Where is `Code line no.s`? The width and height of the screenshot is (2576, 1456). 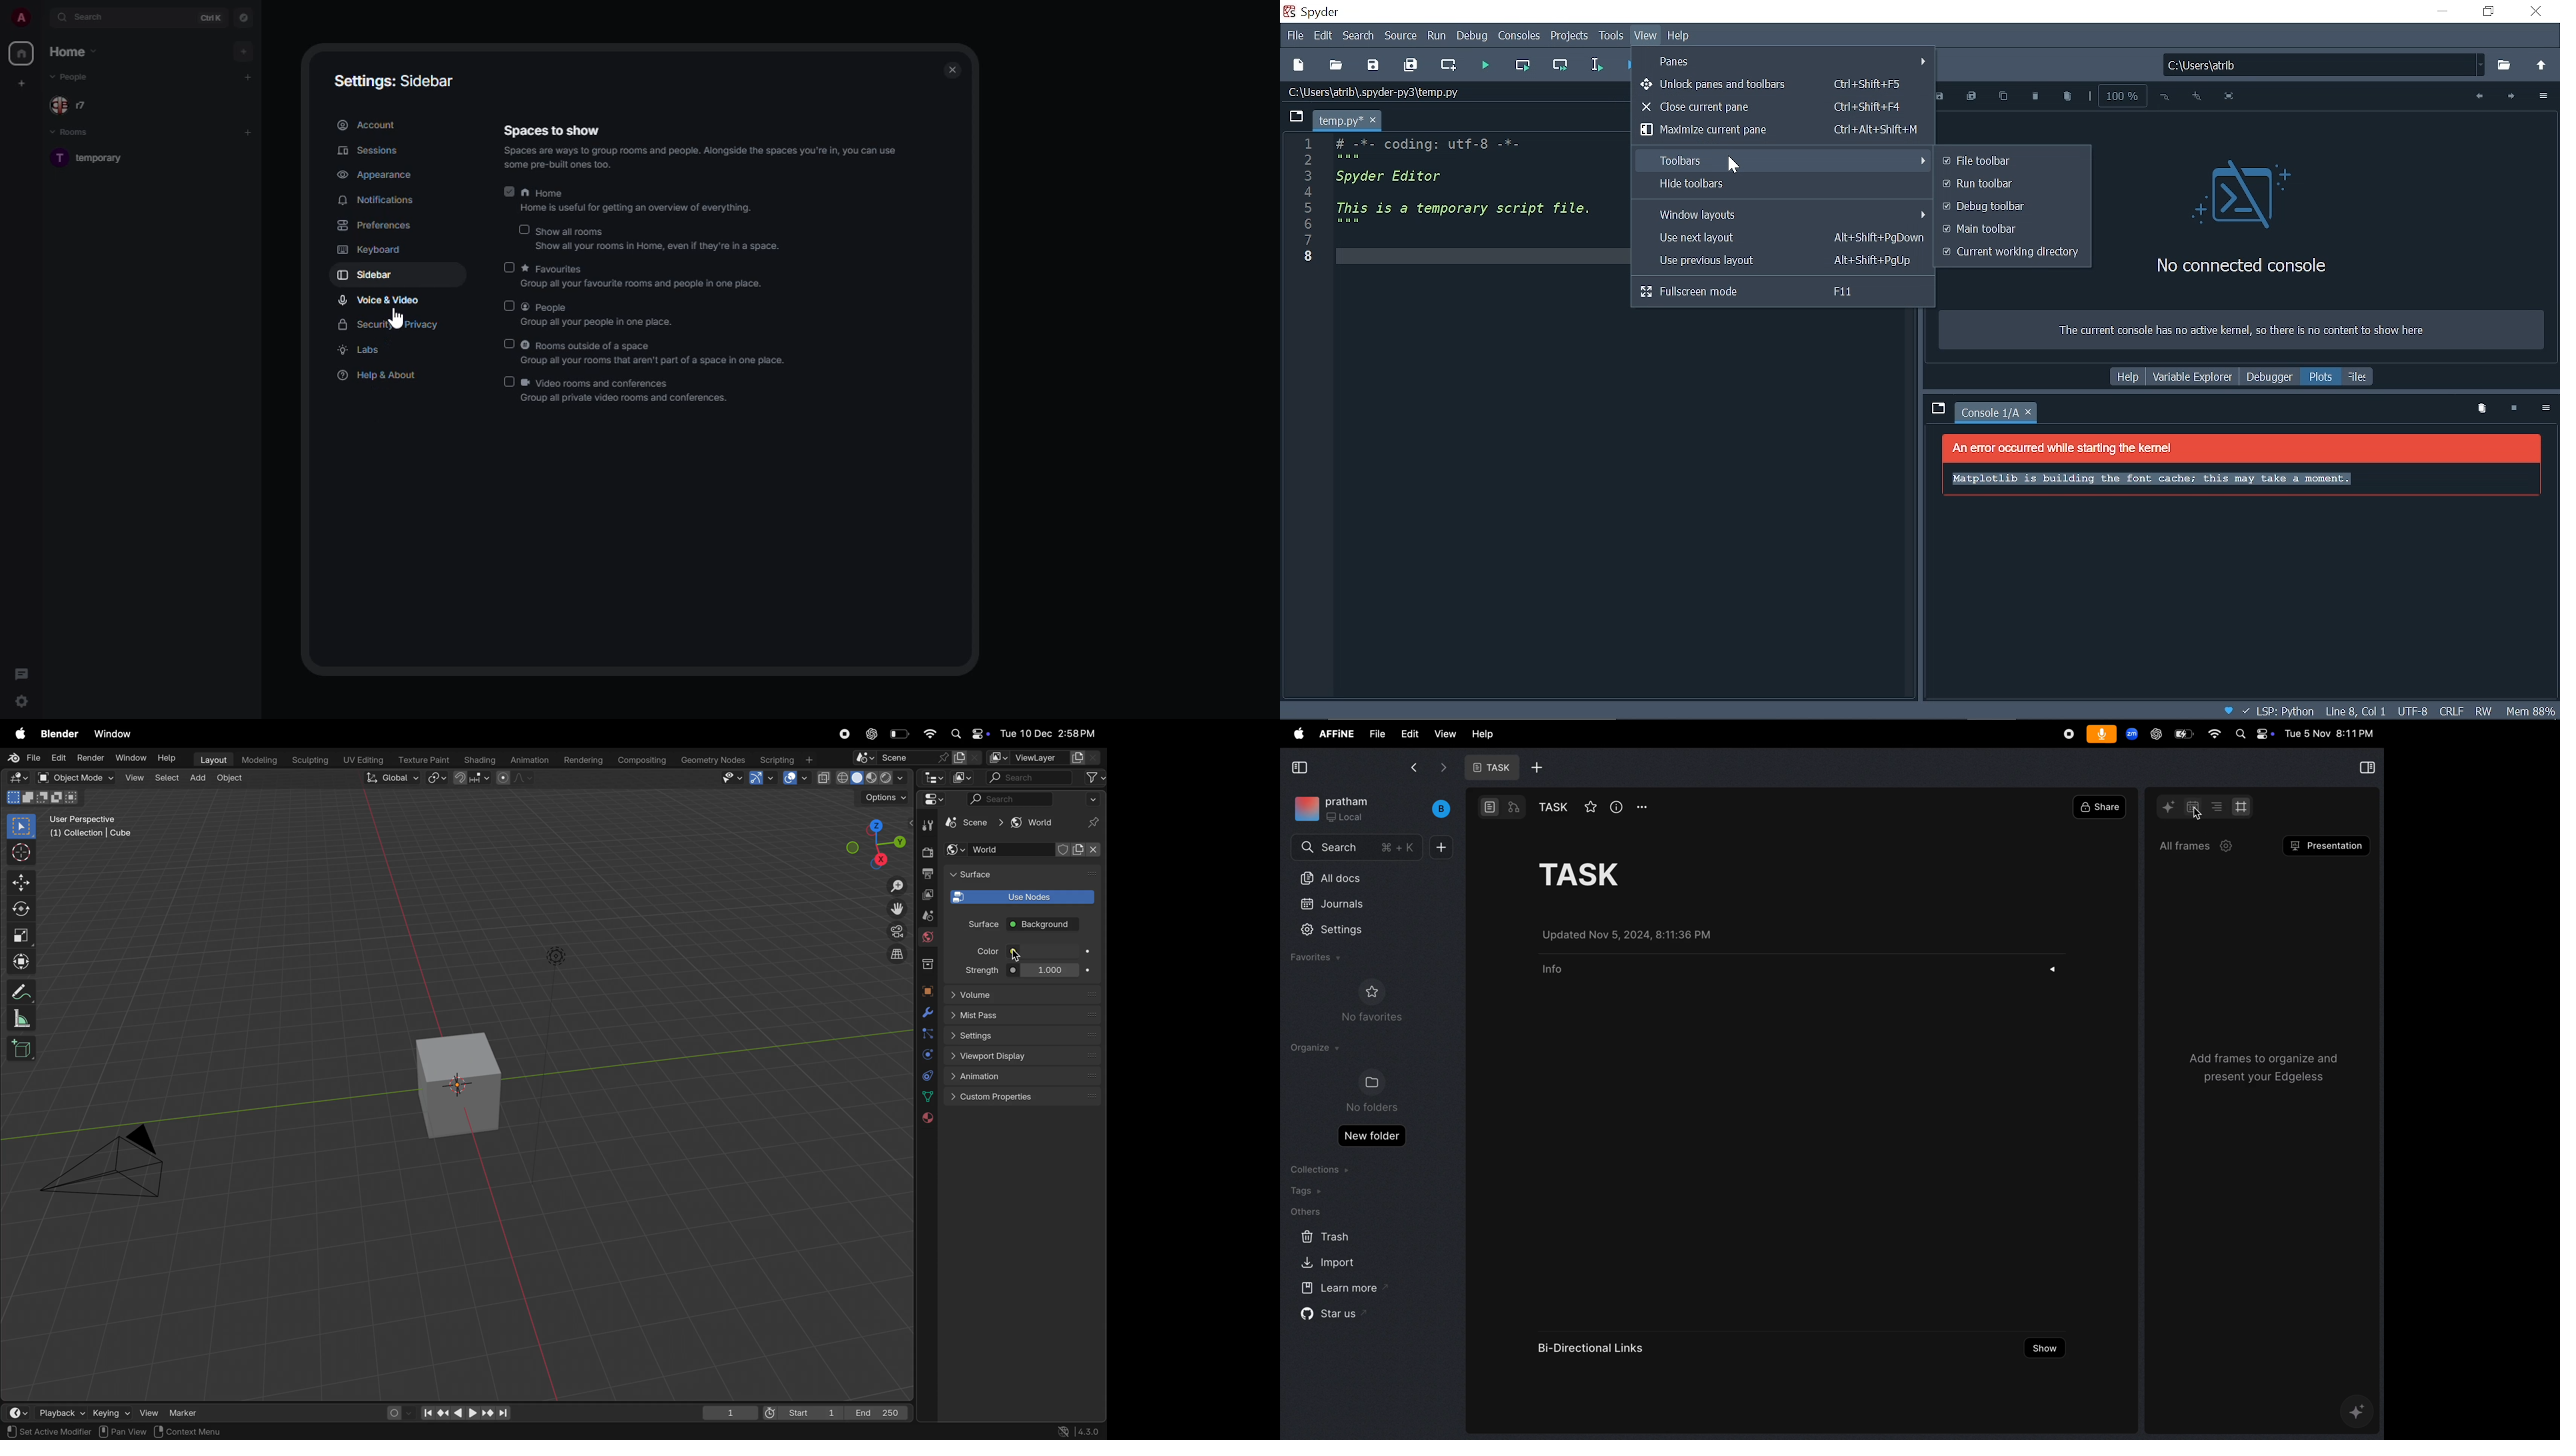
Code line no.s is located at coordinates (1312, 199).